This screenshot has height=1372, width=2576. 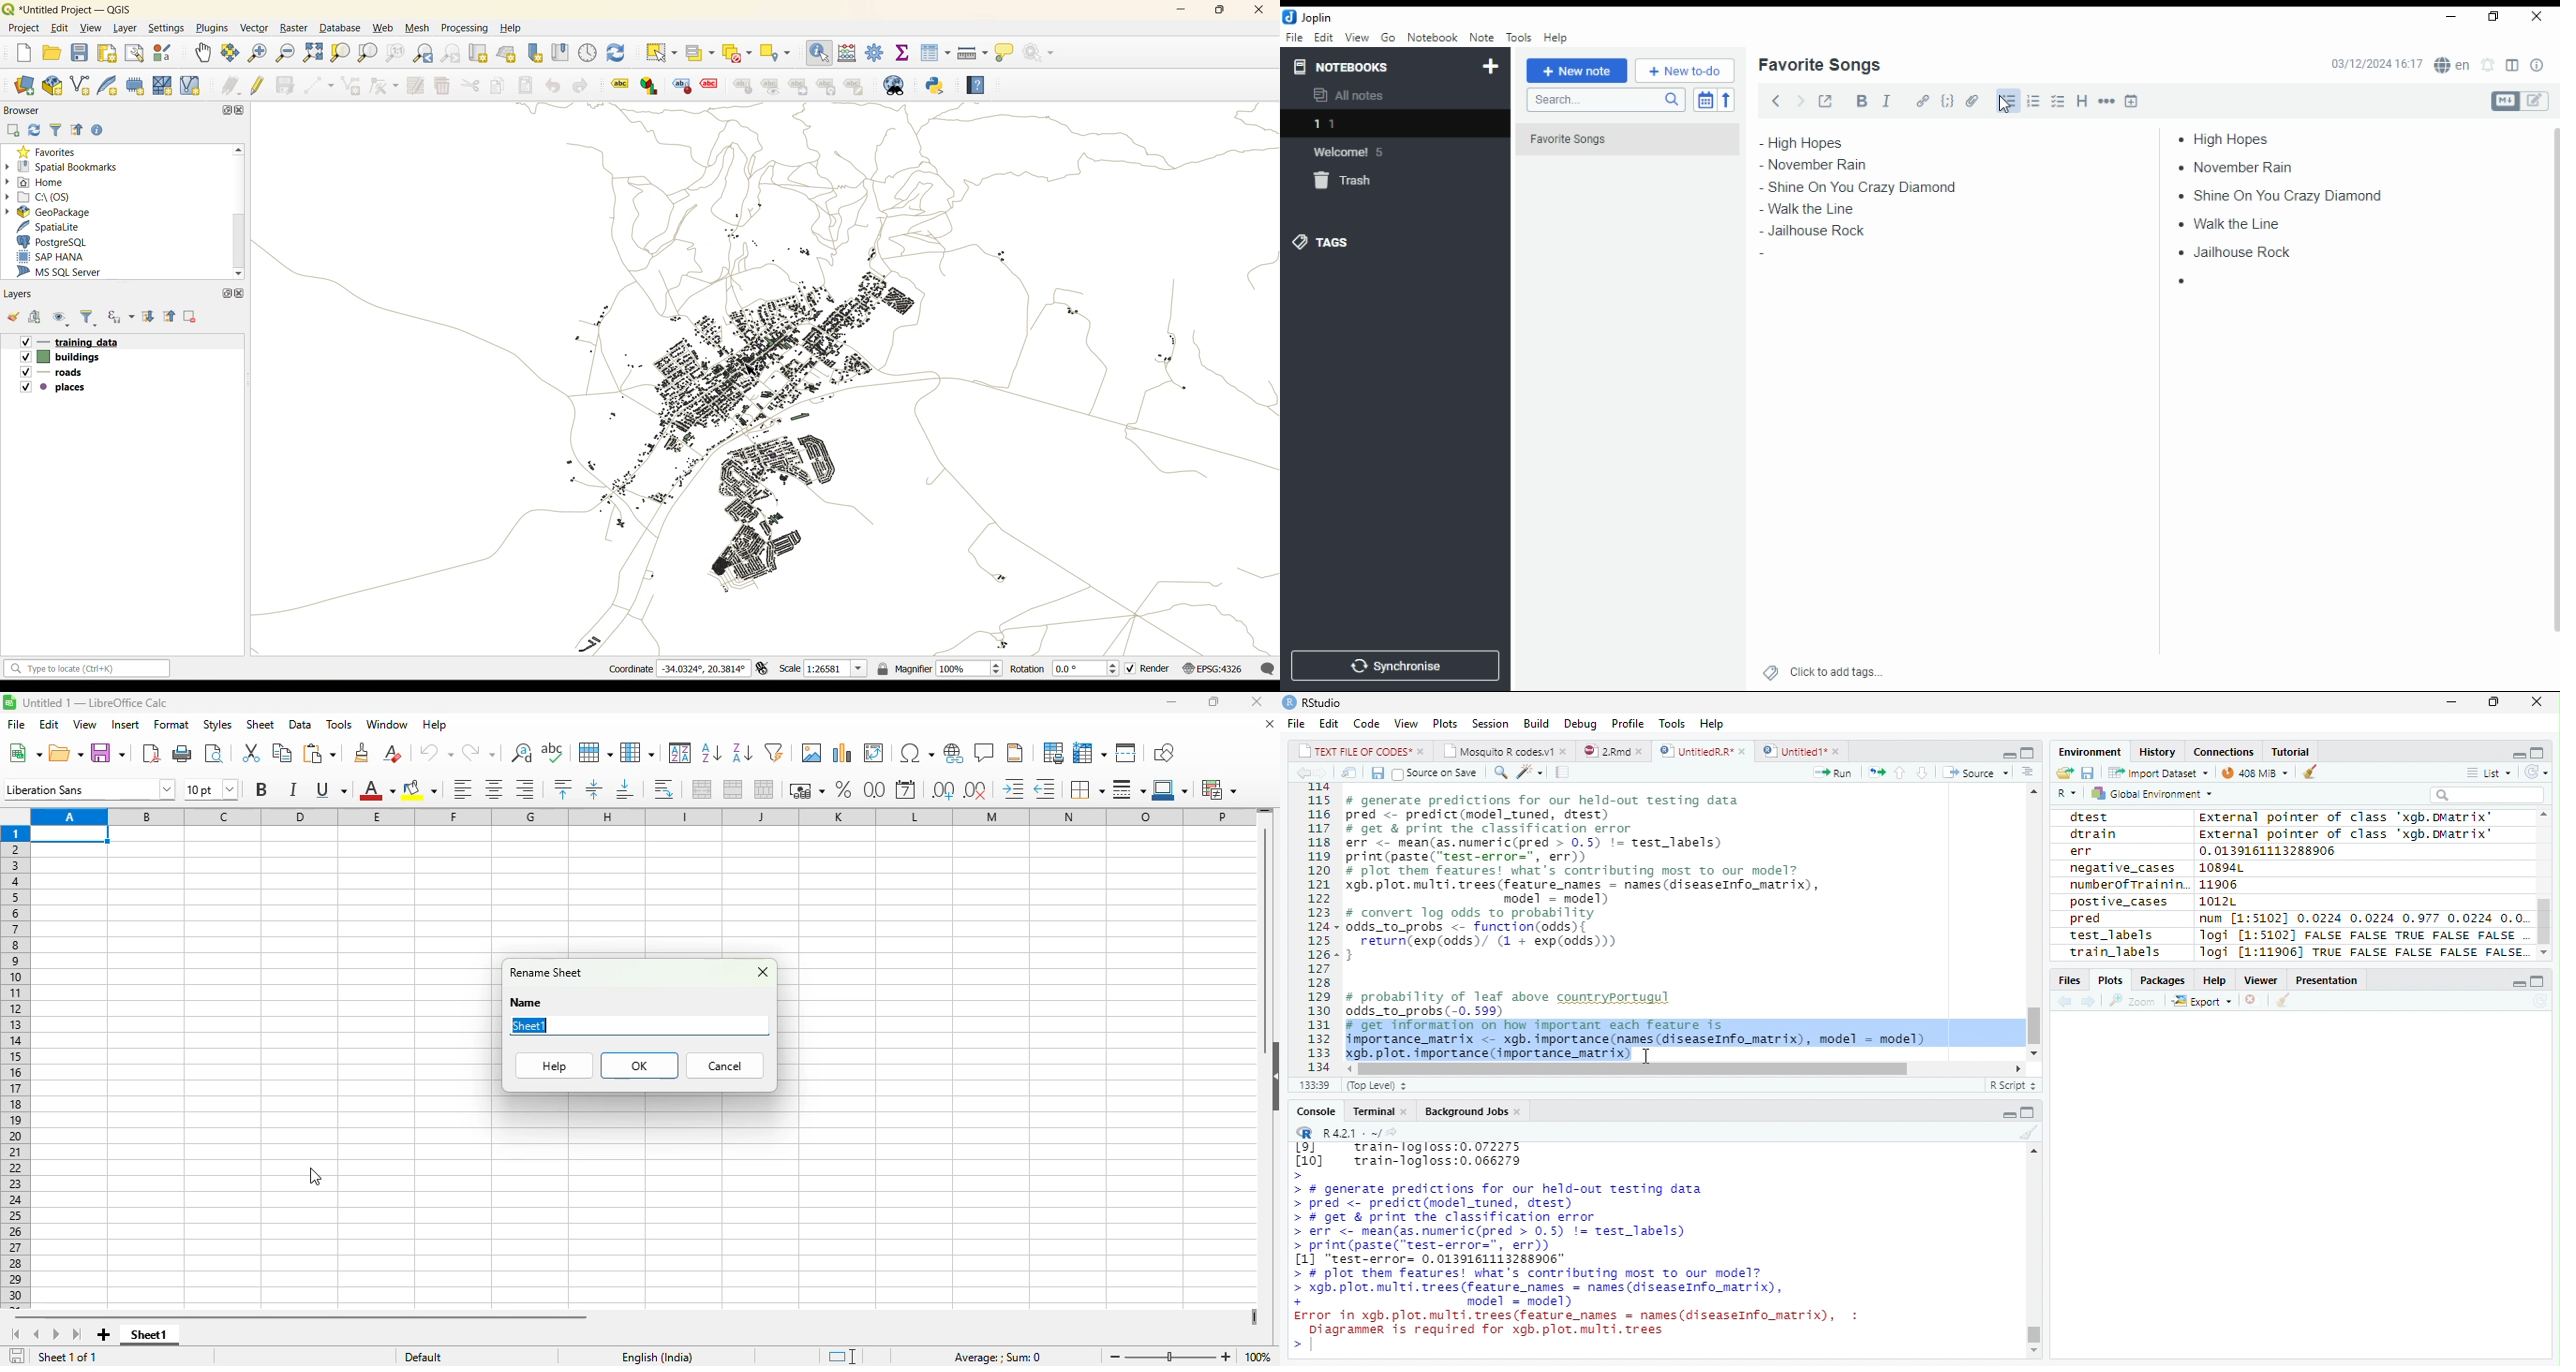 I want to click on notebook 1, so click(x=1353, y=126).